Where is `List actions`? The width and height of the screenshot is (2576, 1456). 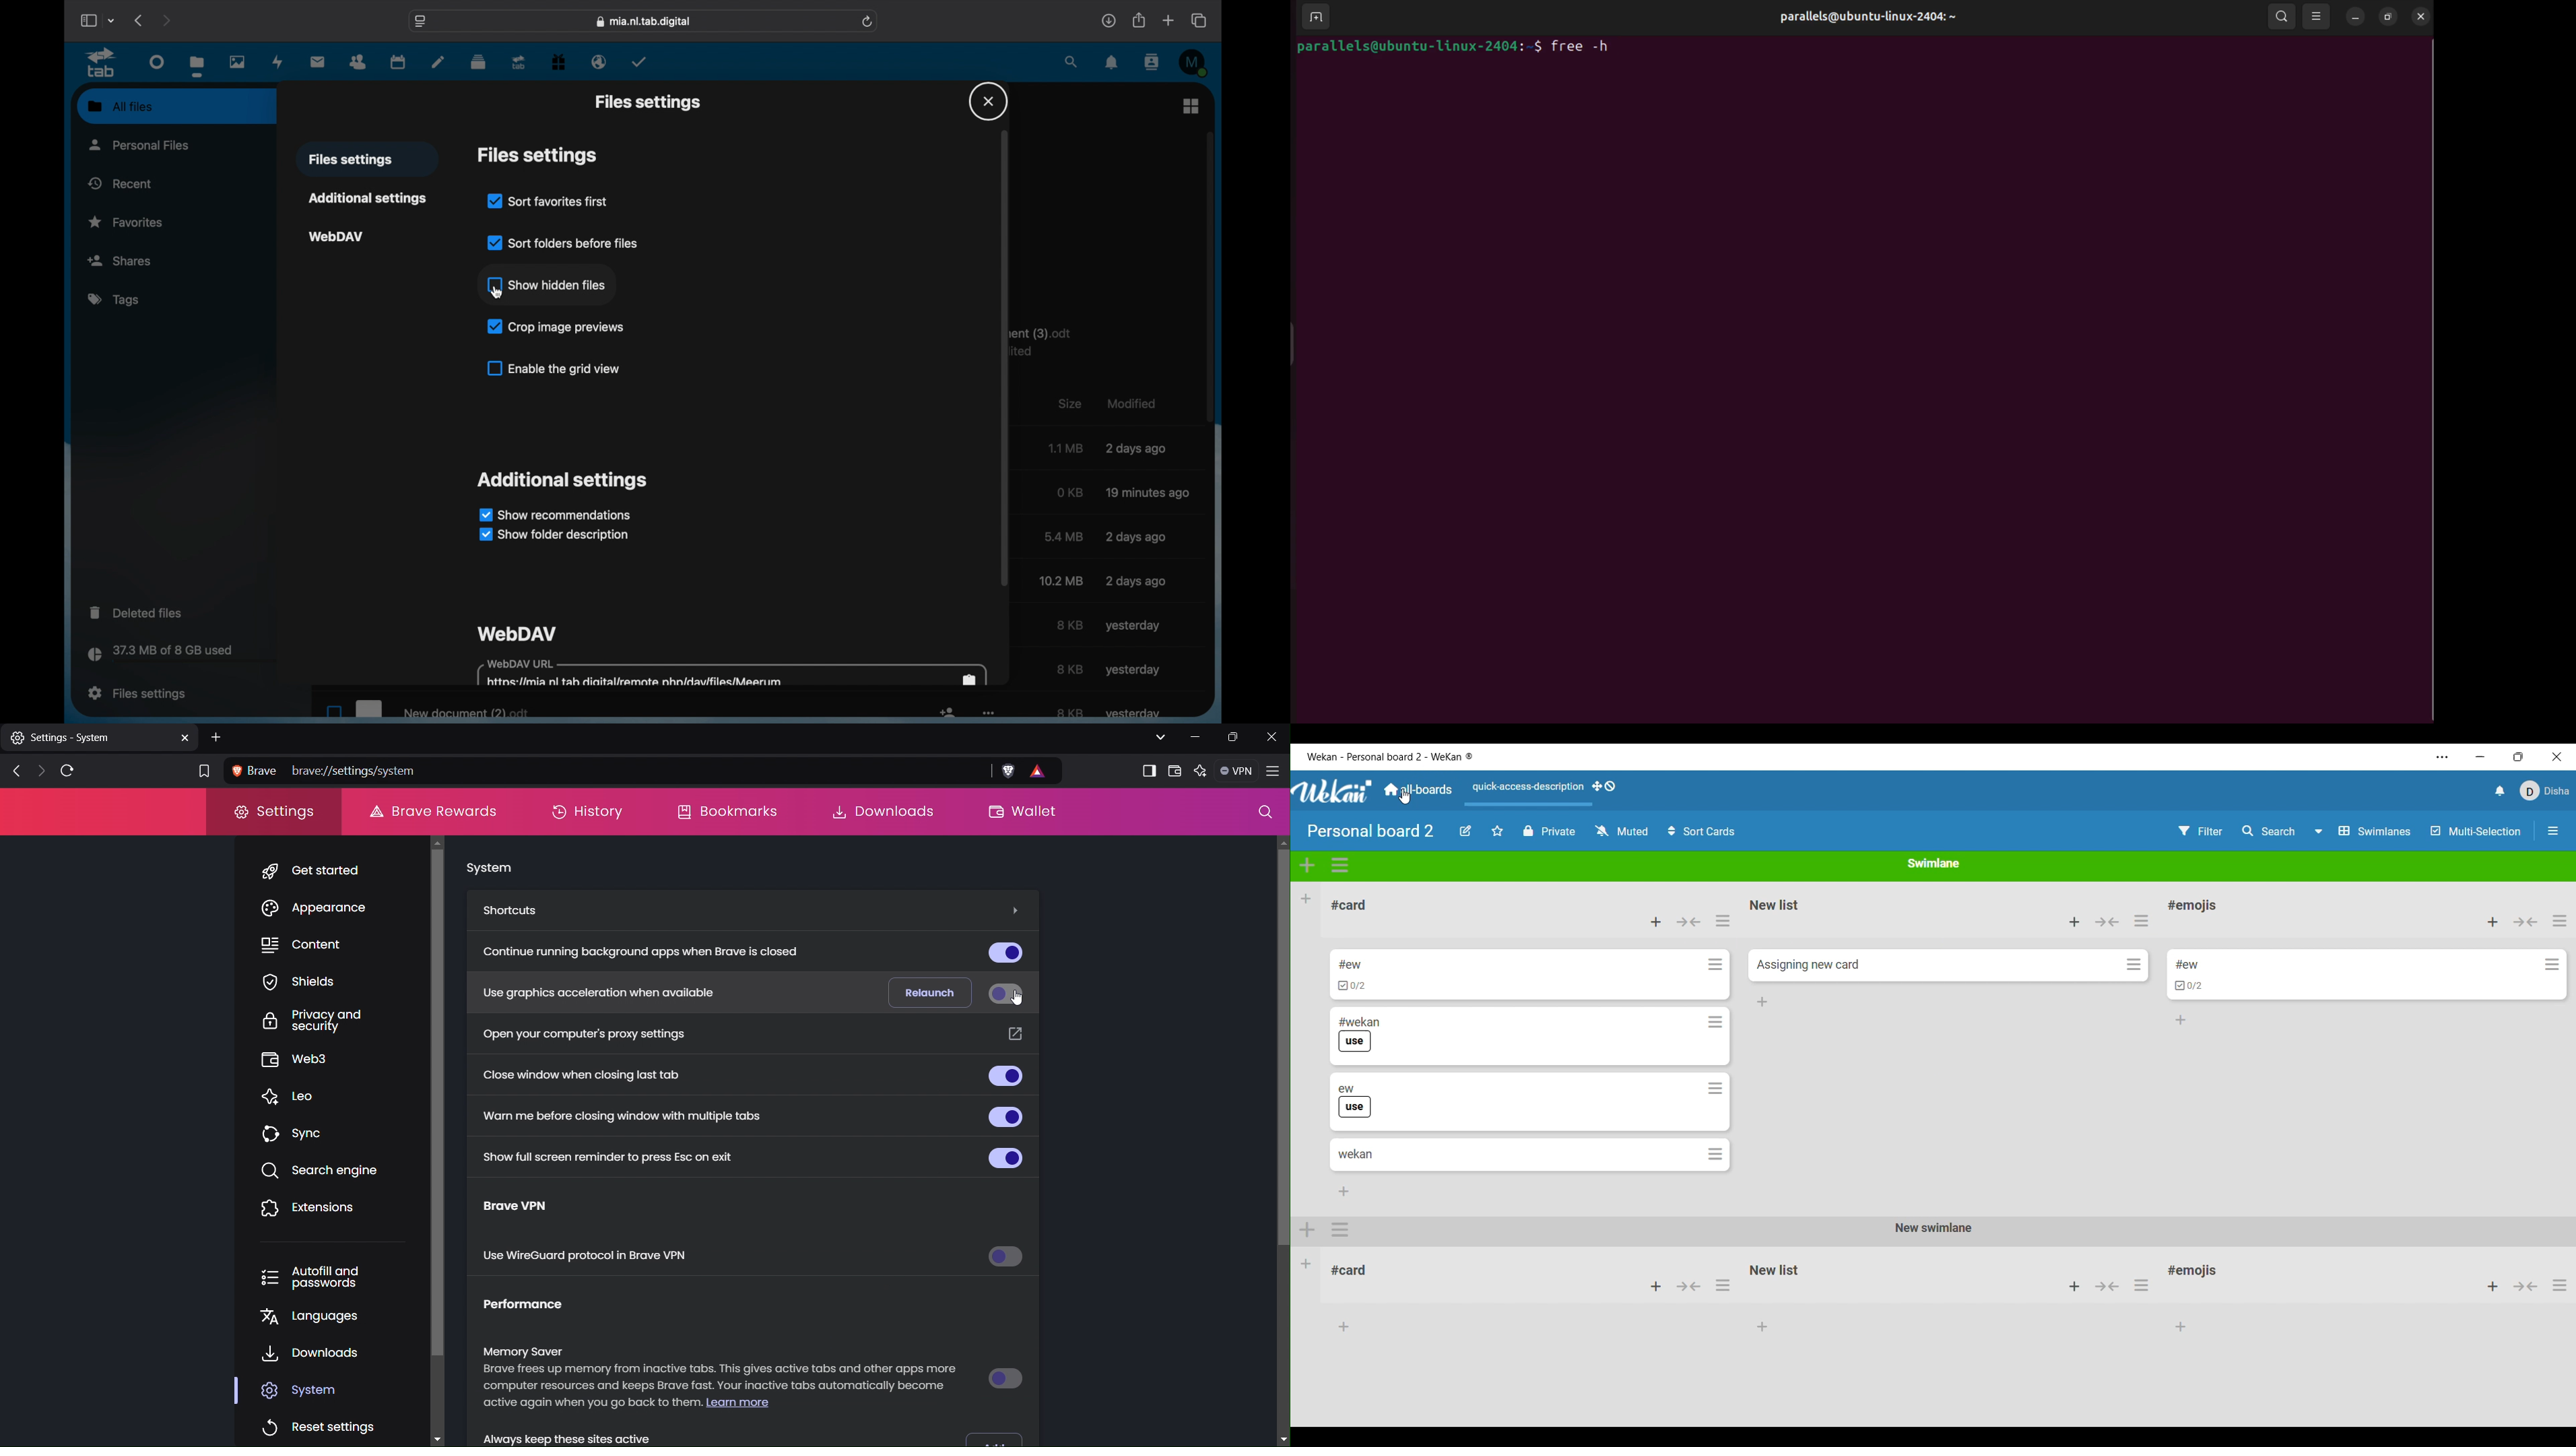
List actions is located at coordinates (2560, 920).